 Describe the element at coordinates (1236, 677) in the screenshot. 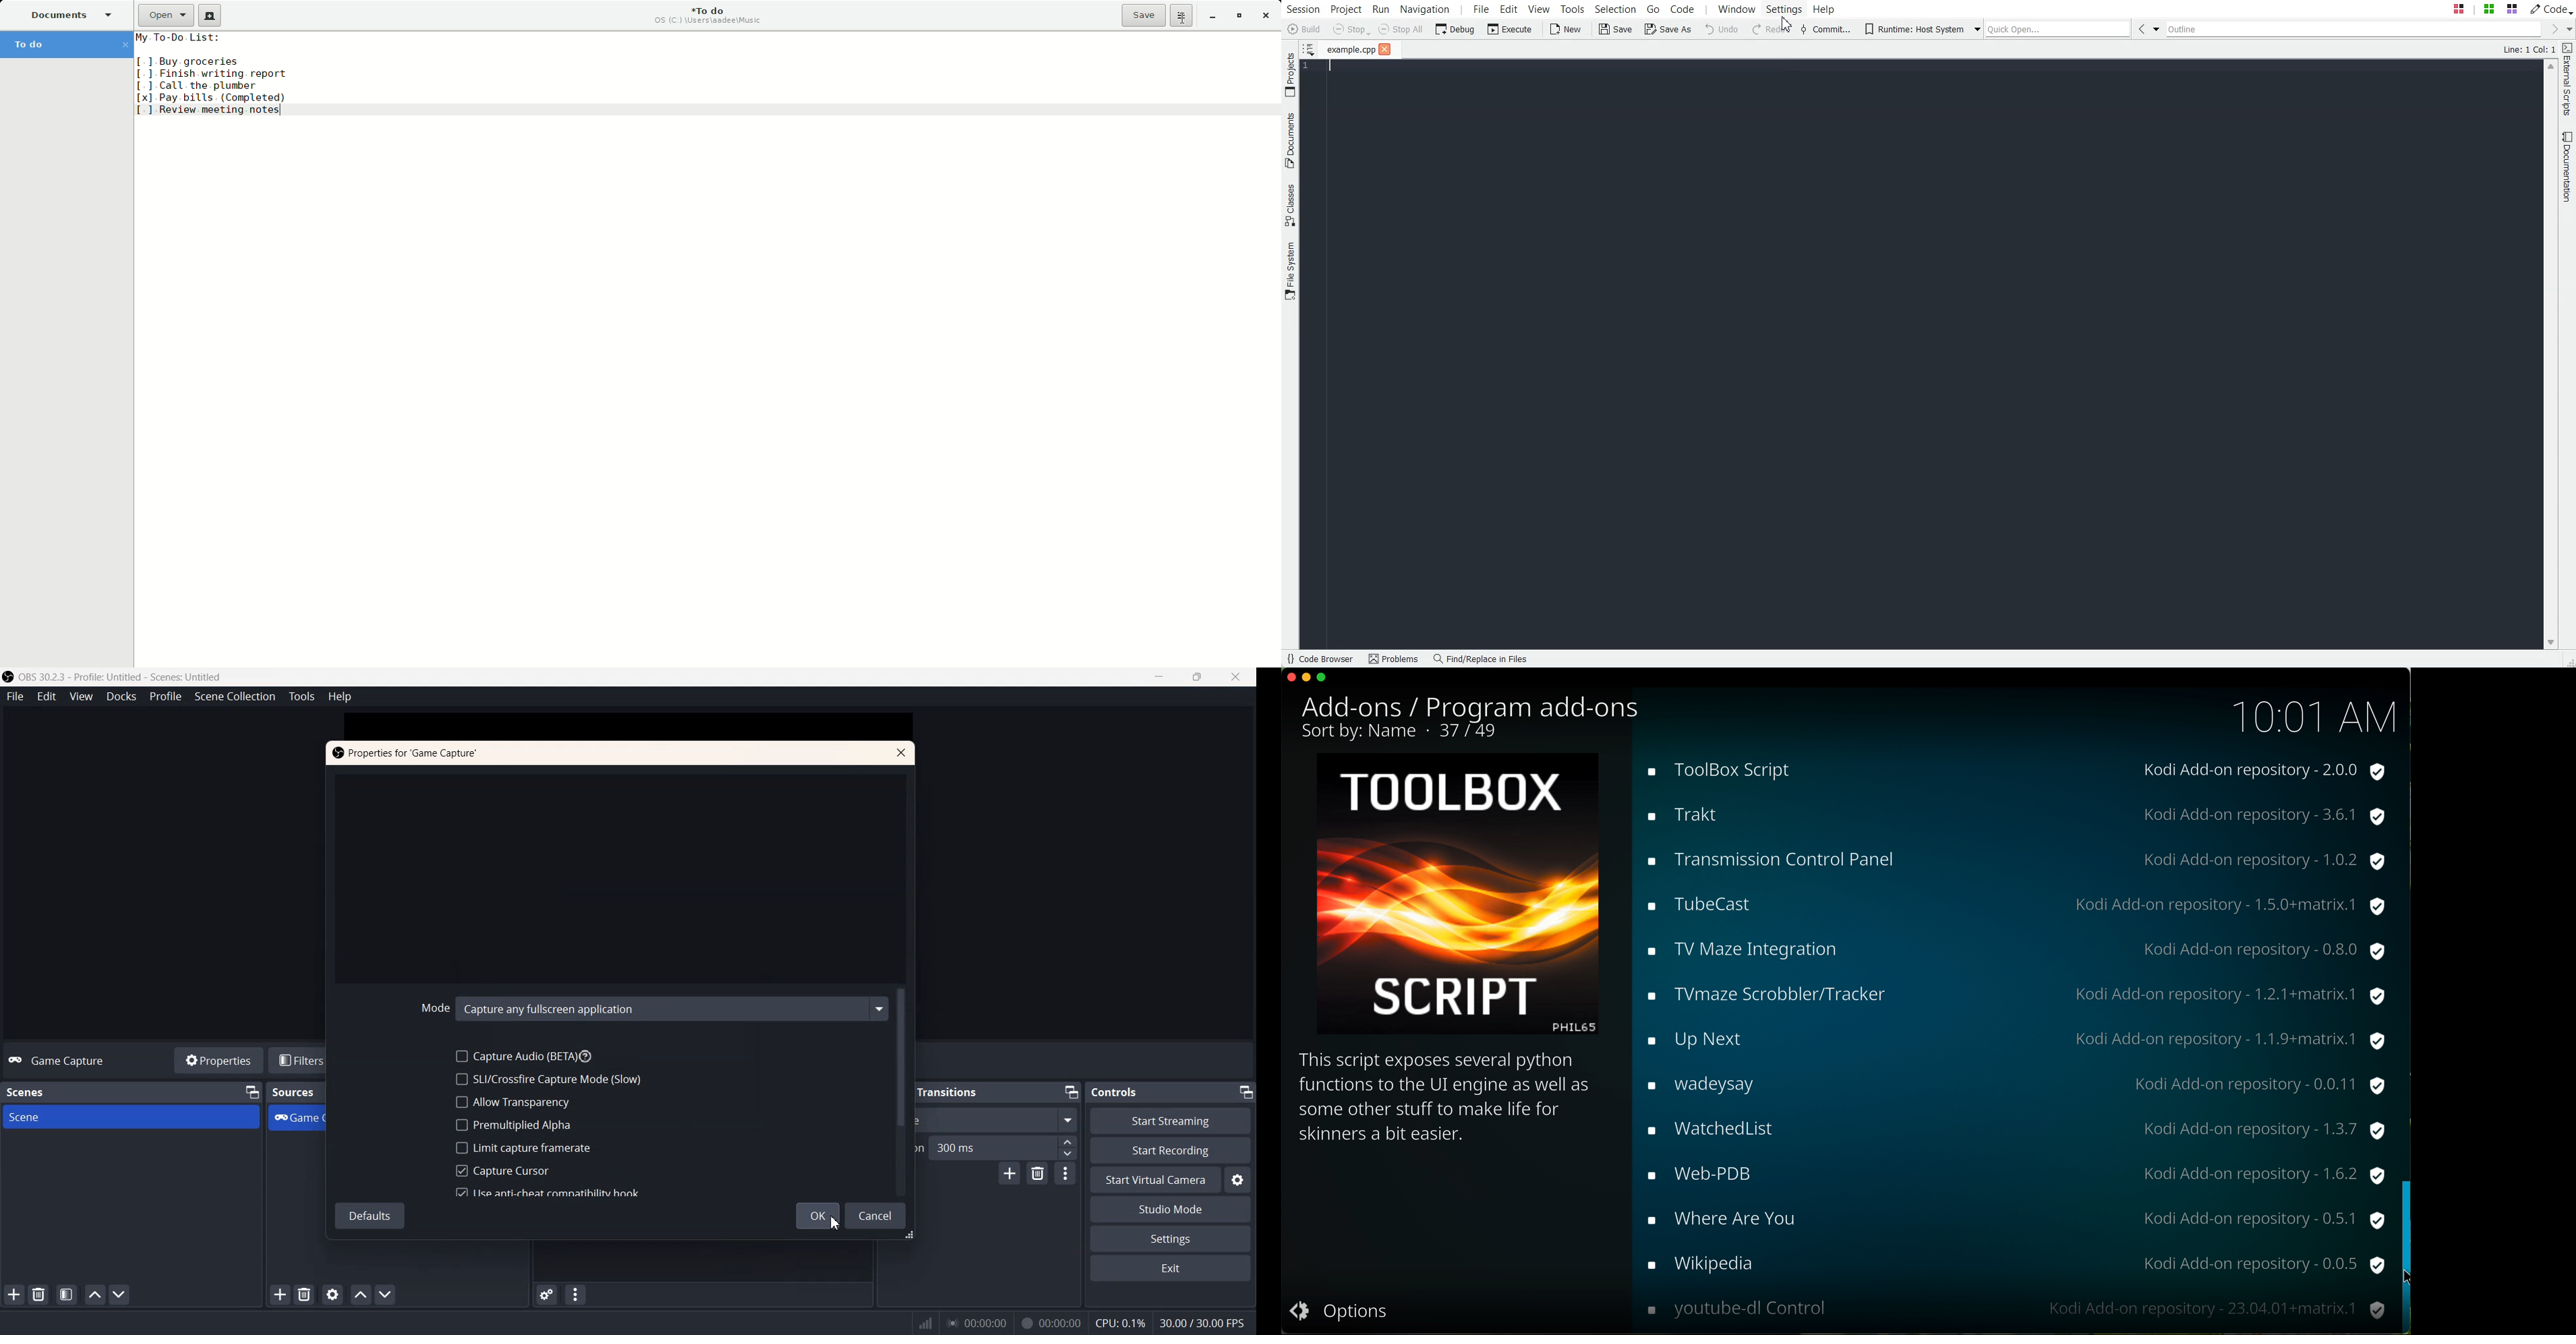

I see `Close` at that location.